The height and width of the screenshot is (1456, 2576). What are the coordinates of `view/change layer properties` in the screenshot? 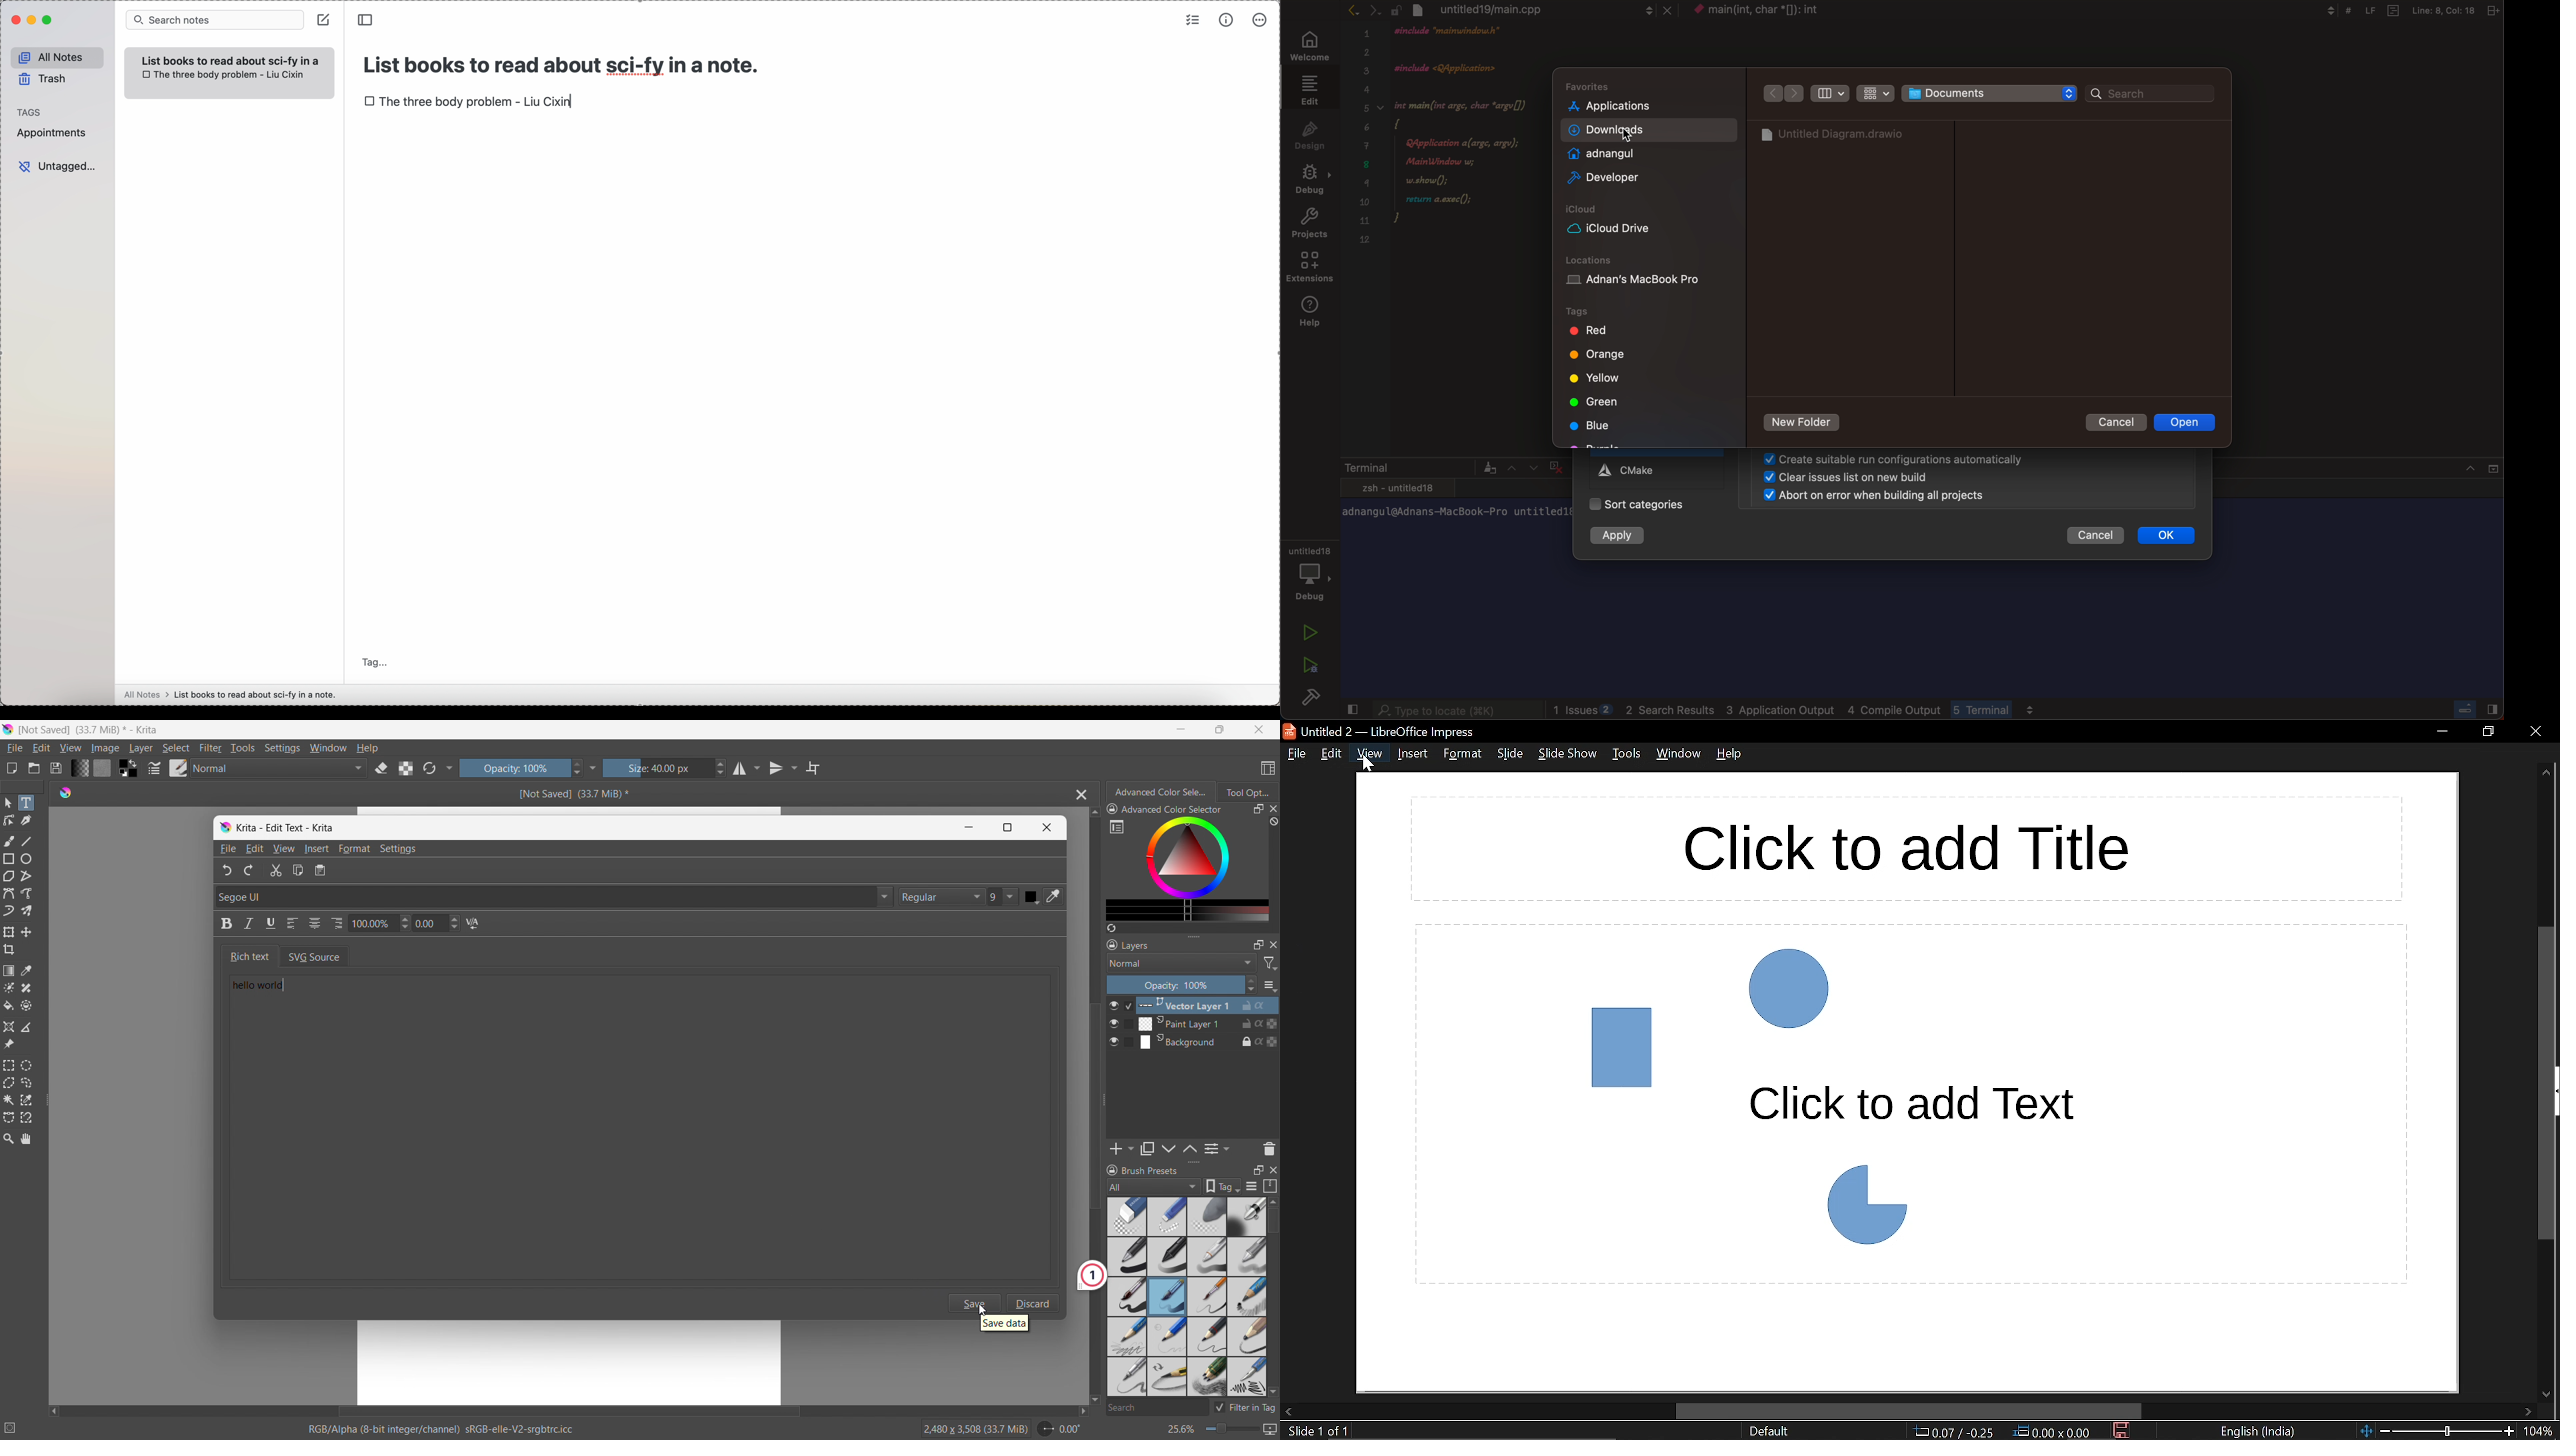 It's located at (1216, 1148).